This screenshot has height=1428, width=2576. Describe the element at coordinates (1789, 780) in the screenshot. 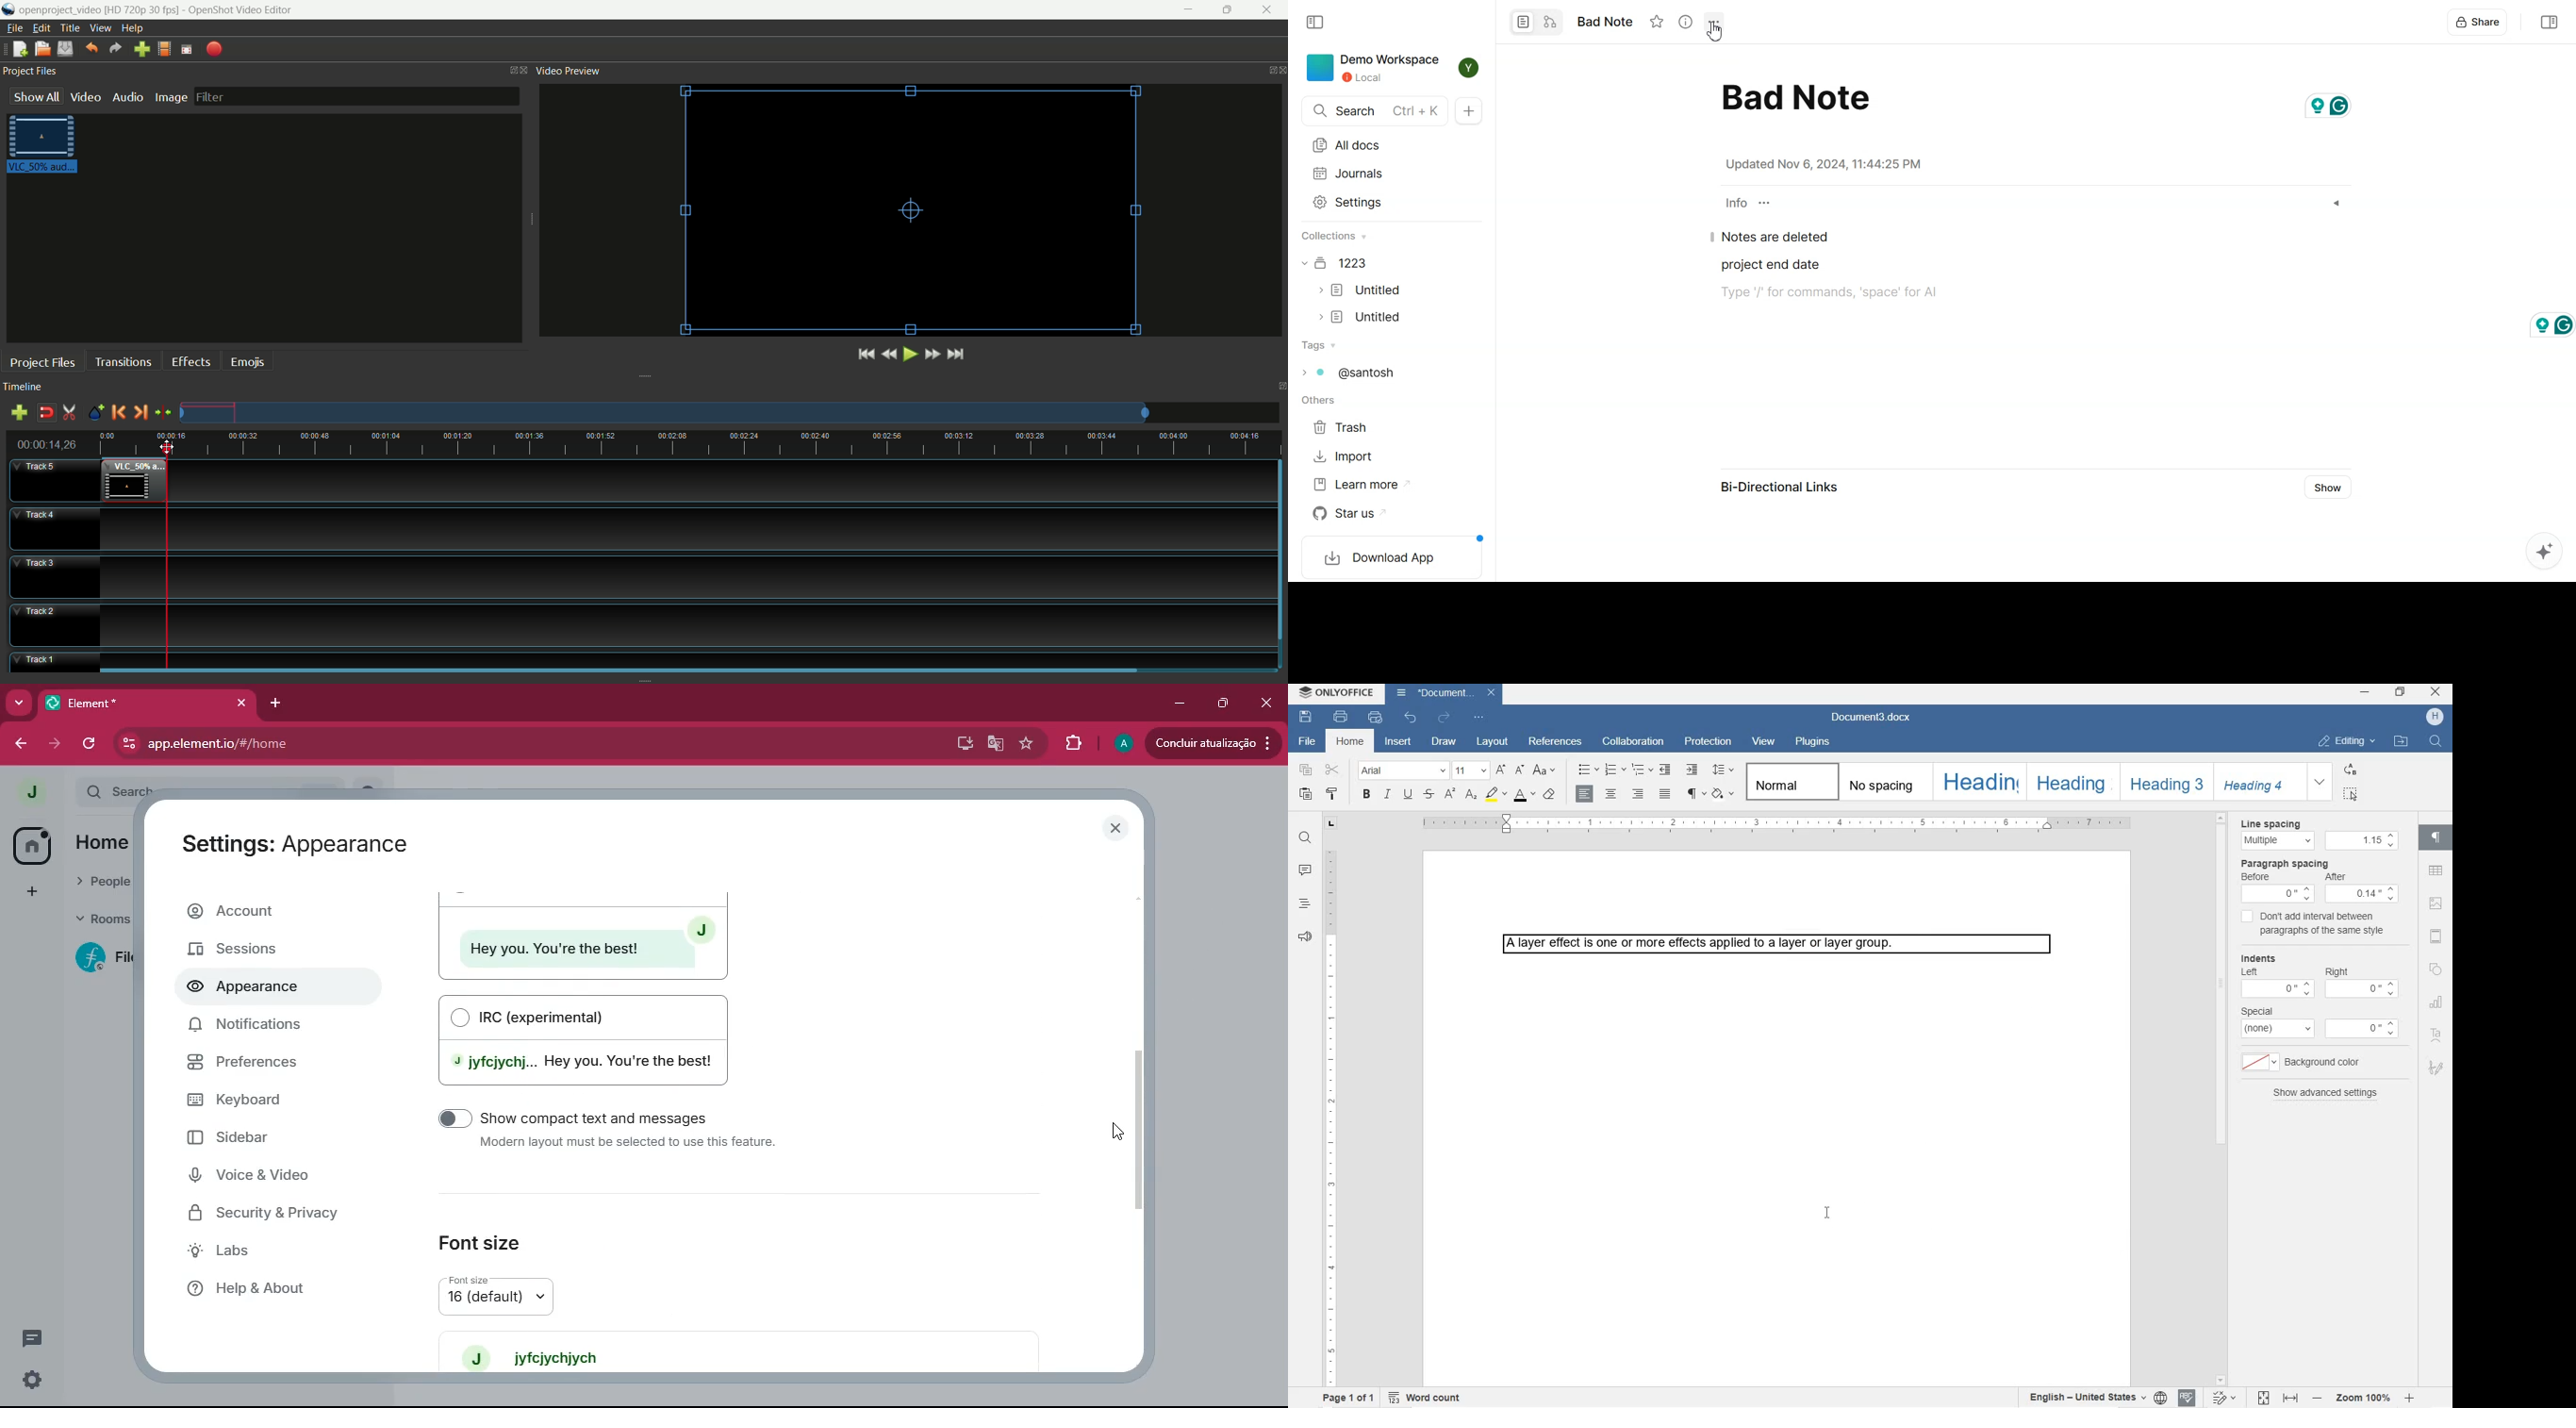

I see `NORMAL` at that location.